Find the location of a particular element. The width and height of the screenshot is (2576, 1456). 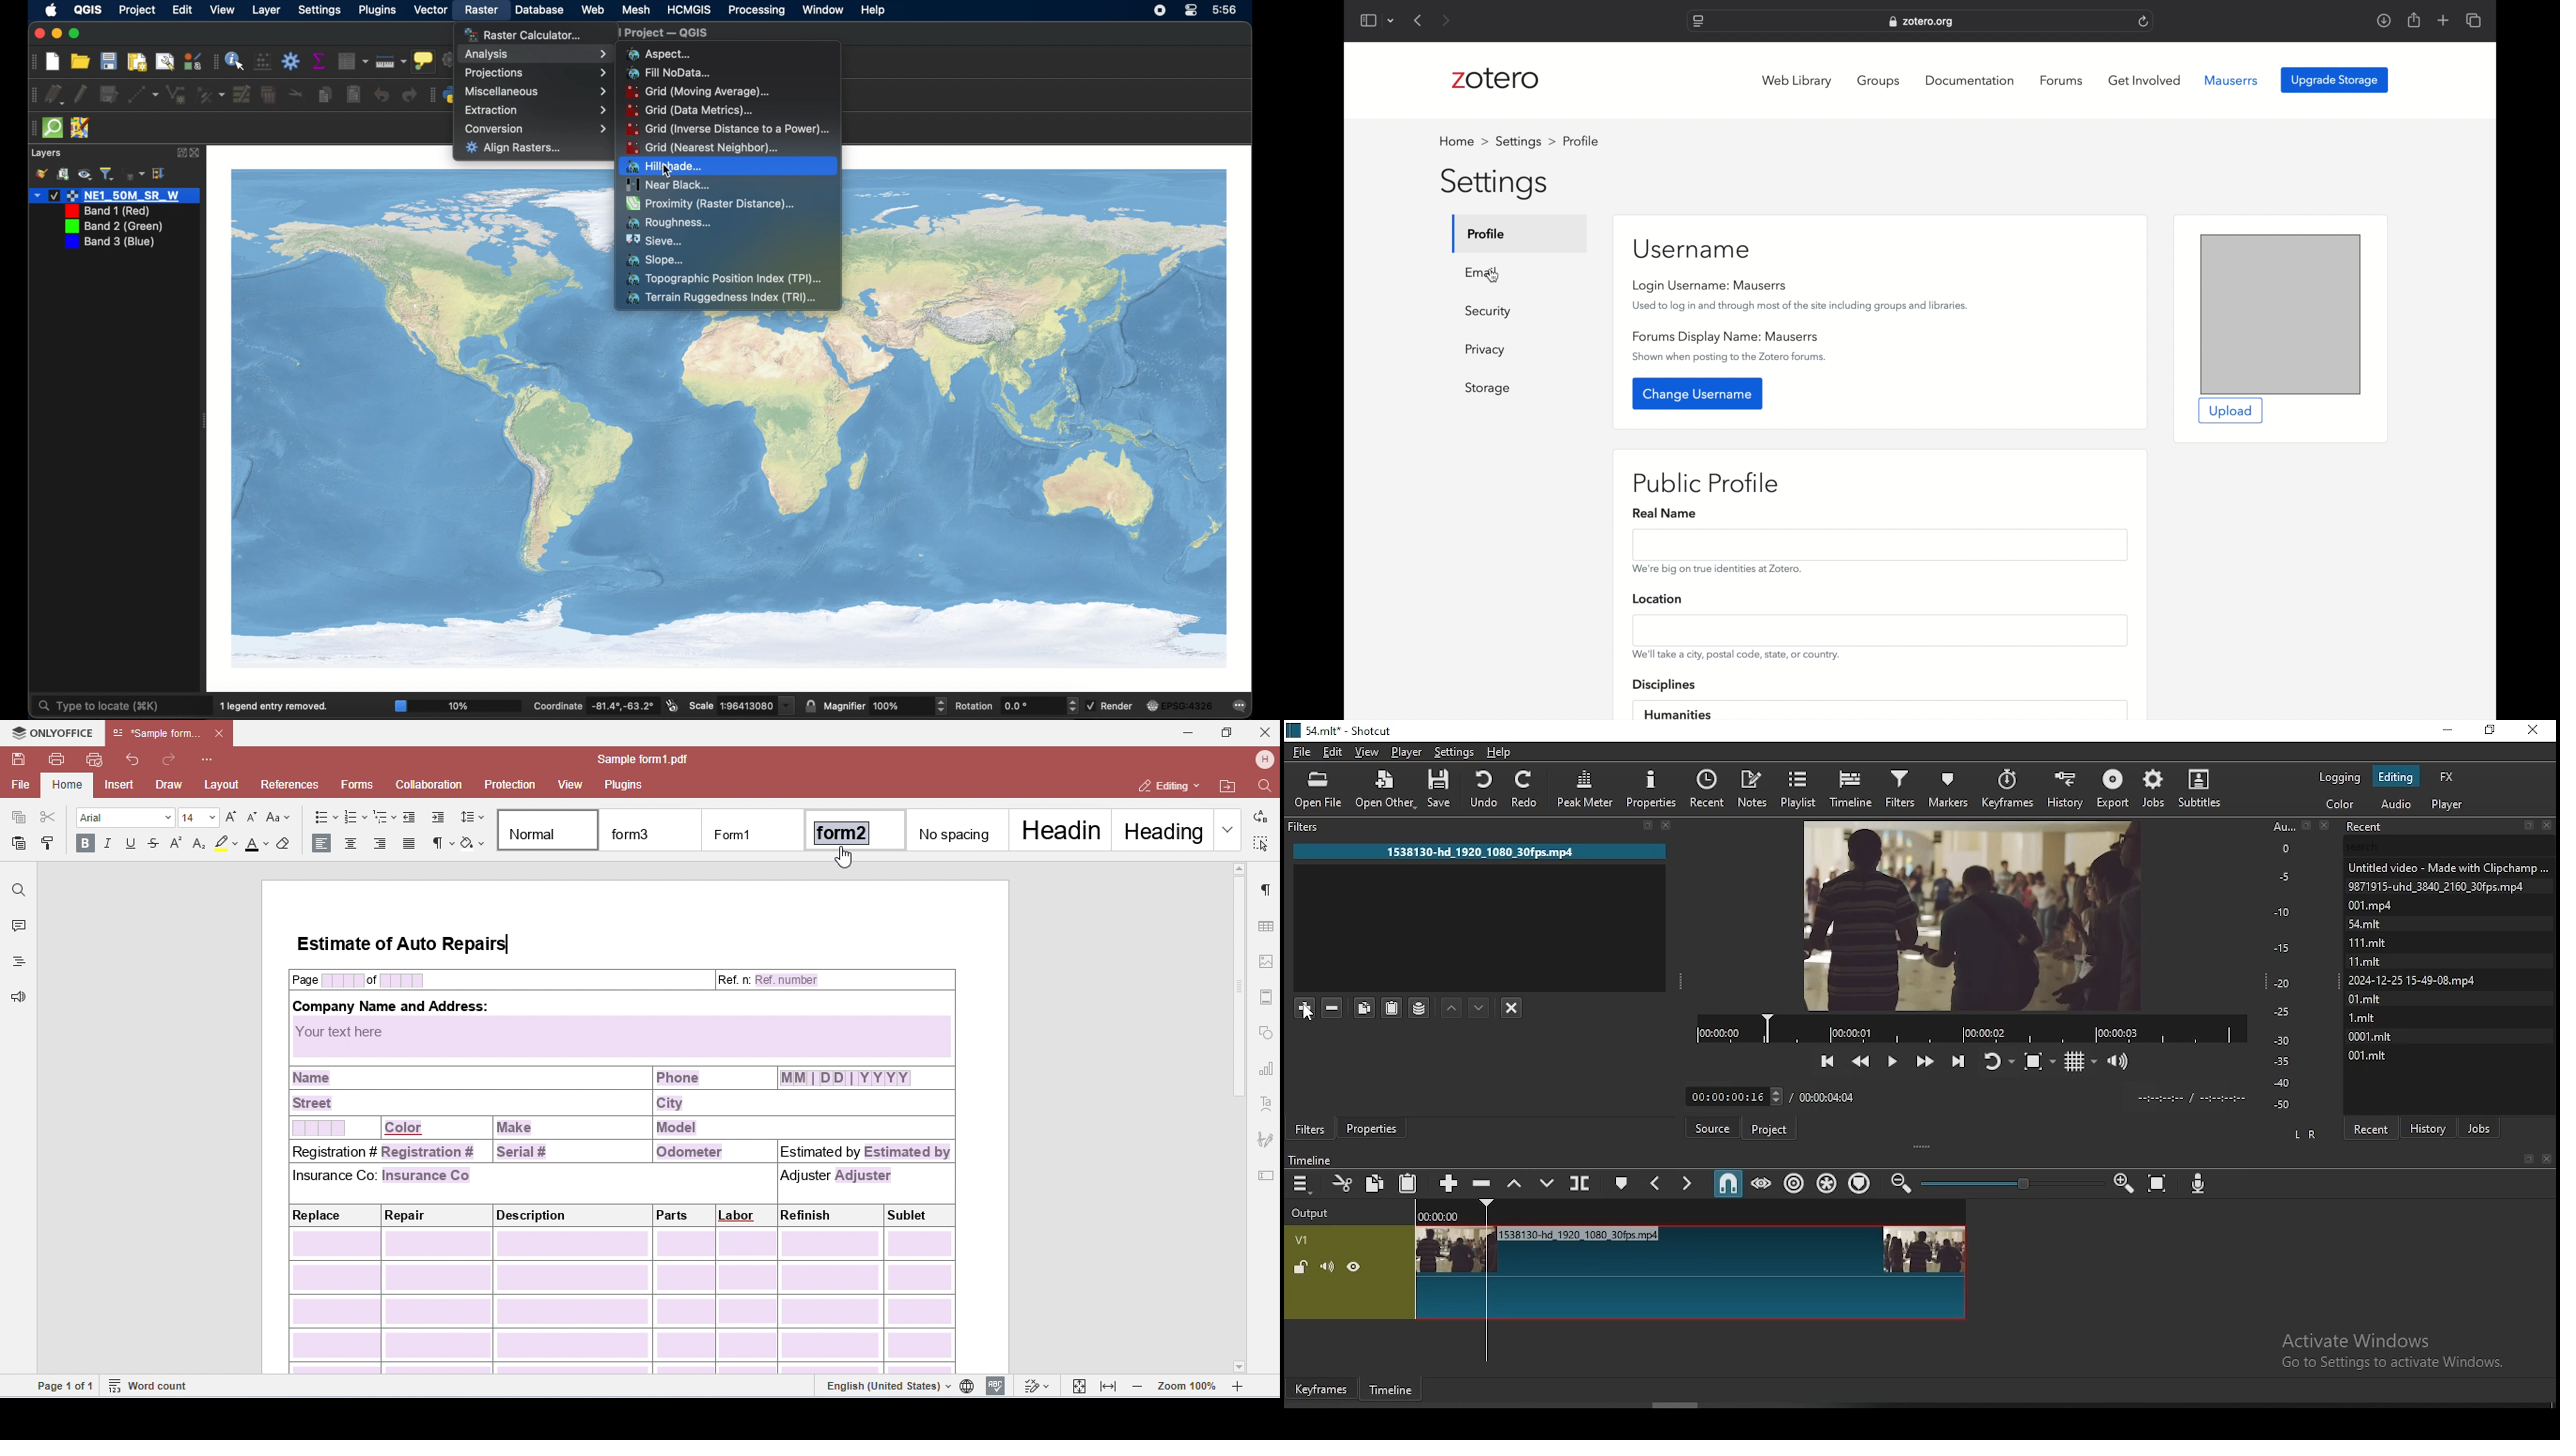

close is located at coordinates (2550, 1160).